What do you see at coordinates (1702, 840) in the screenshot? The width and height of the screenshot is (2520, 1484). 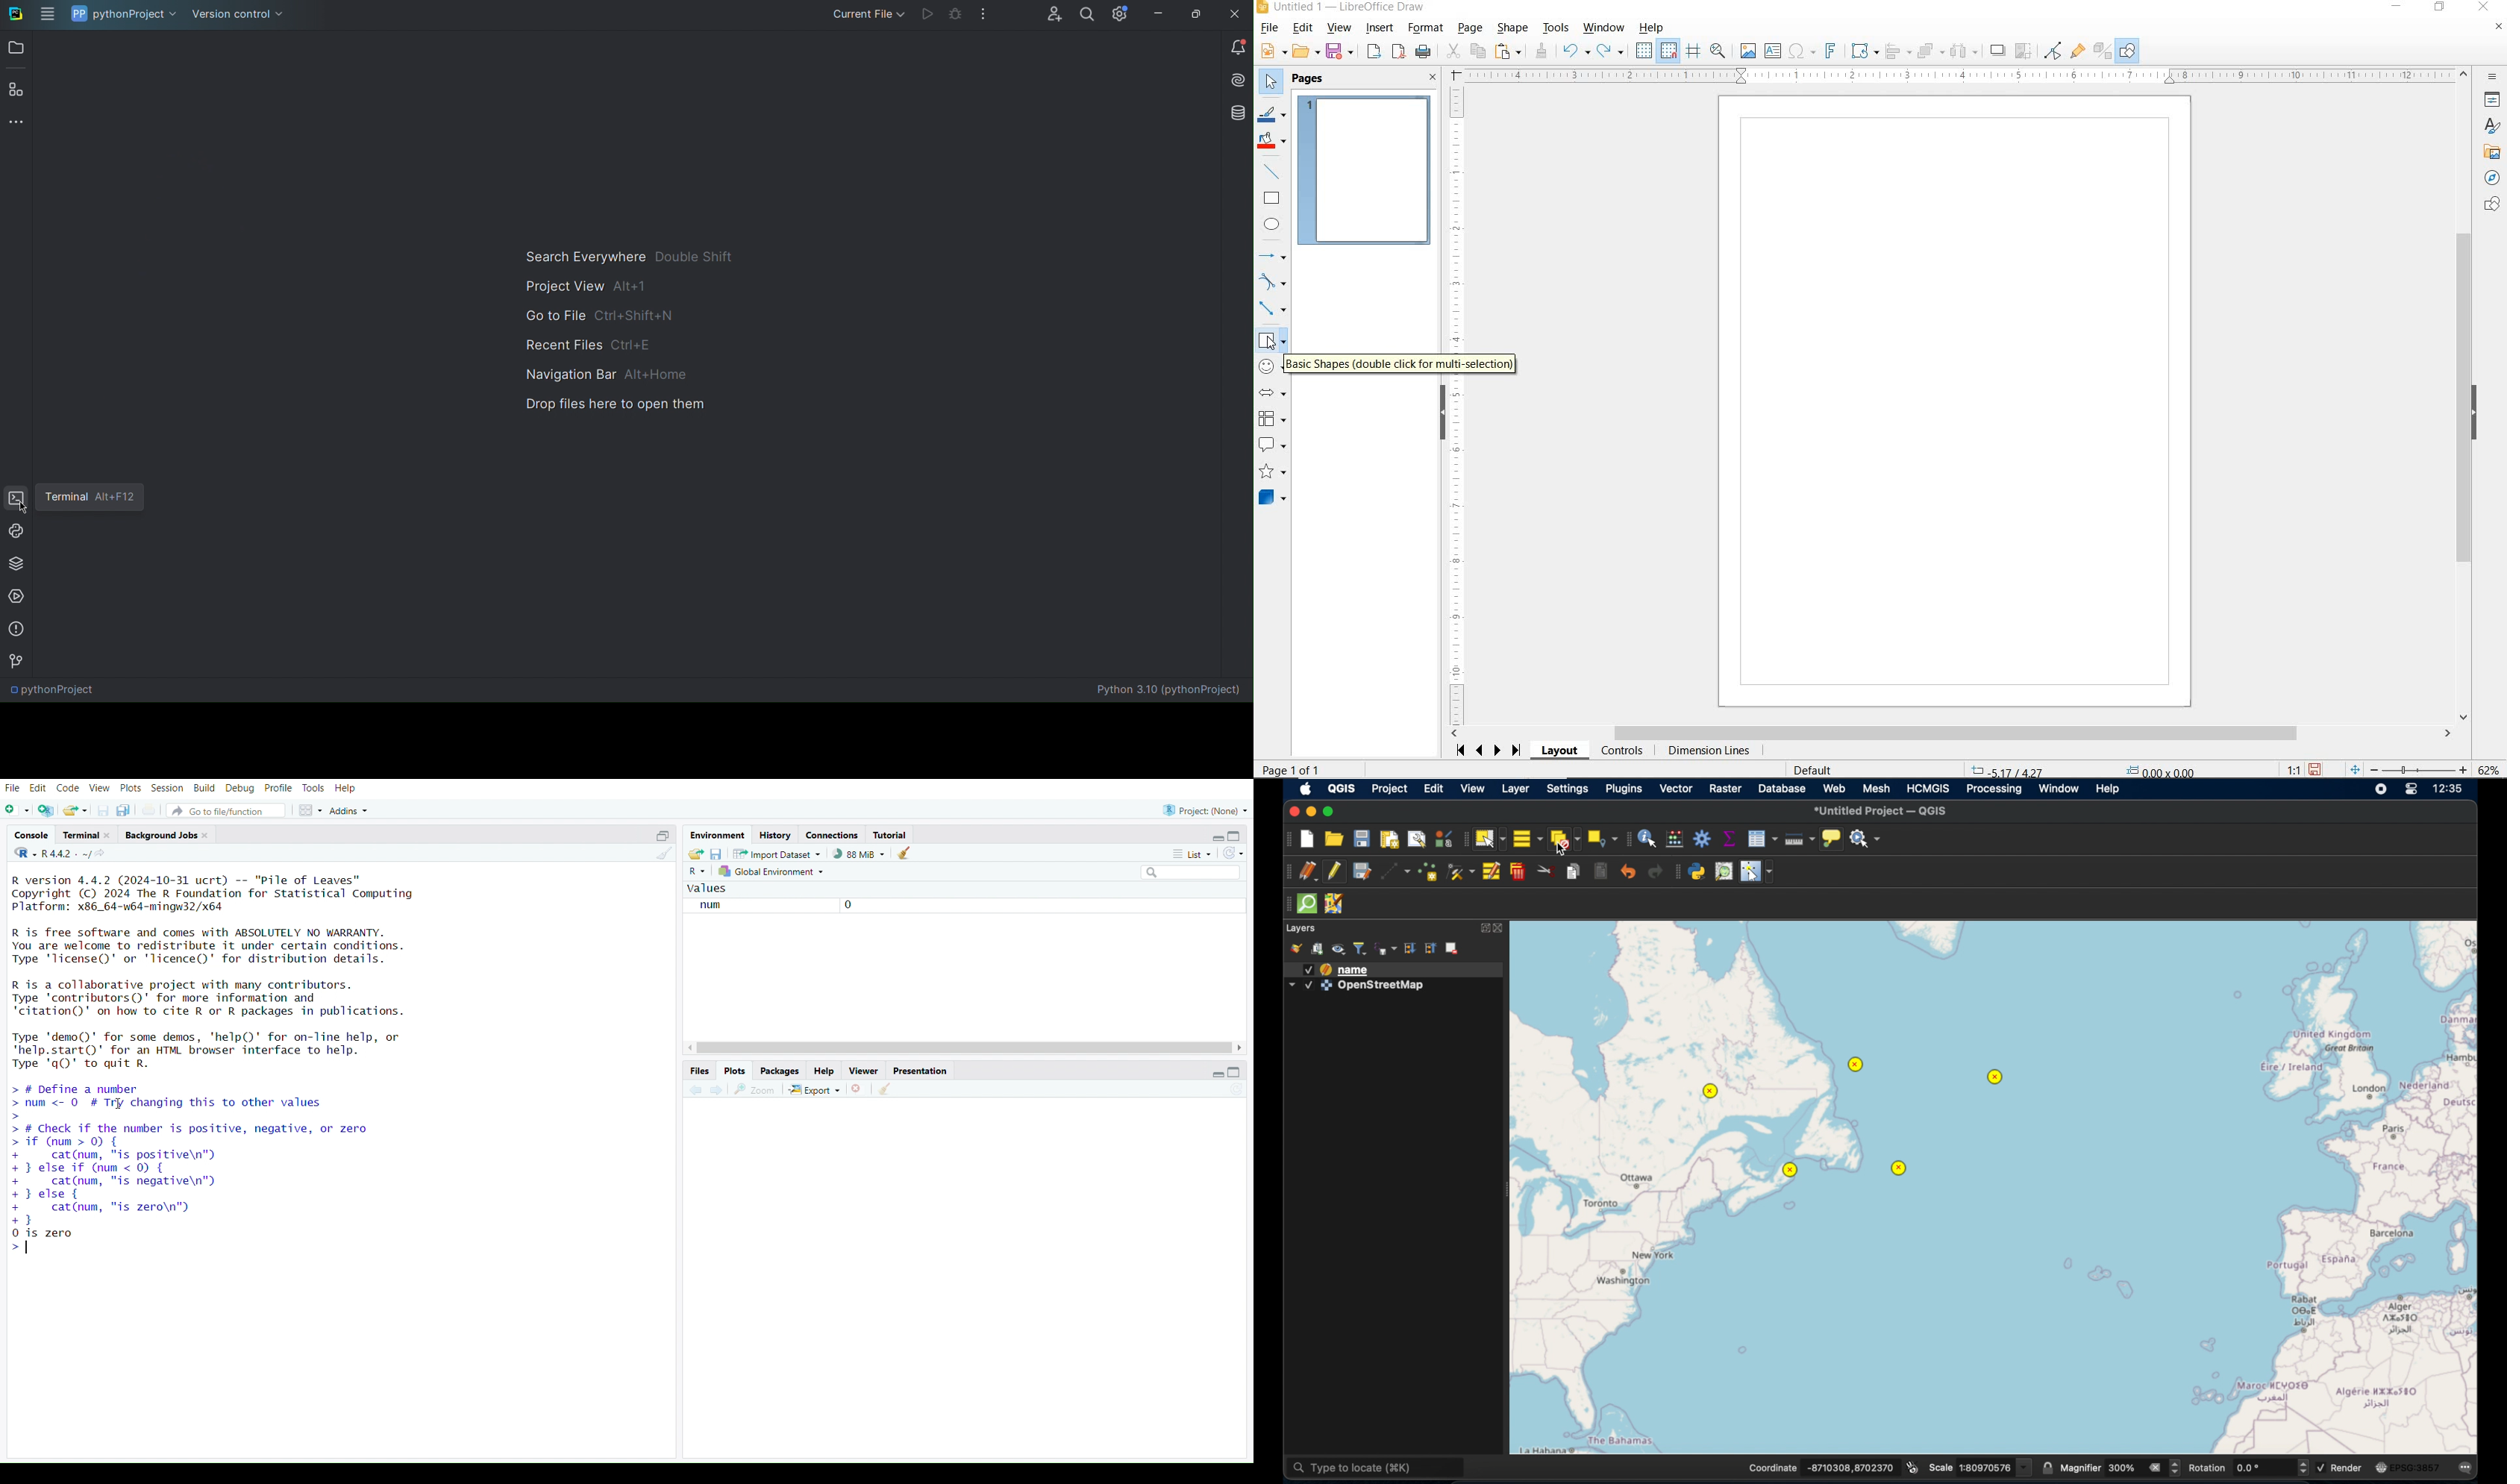 I see `toolbox` at bounding box center [1702, 840].